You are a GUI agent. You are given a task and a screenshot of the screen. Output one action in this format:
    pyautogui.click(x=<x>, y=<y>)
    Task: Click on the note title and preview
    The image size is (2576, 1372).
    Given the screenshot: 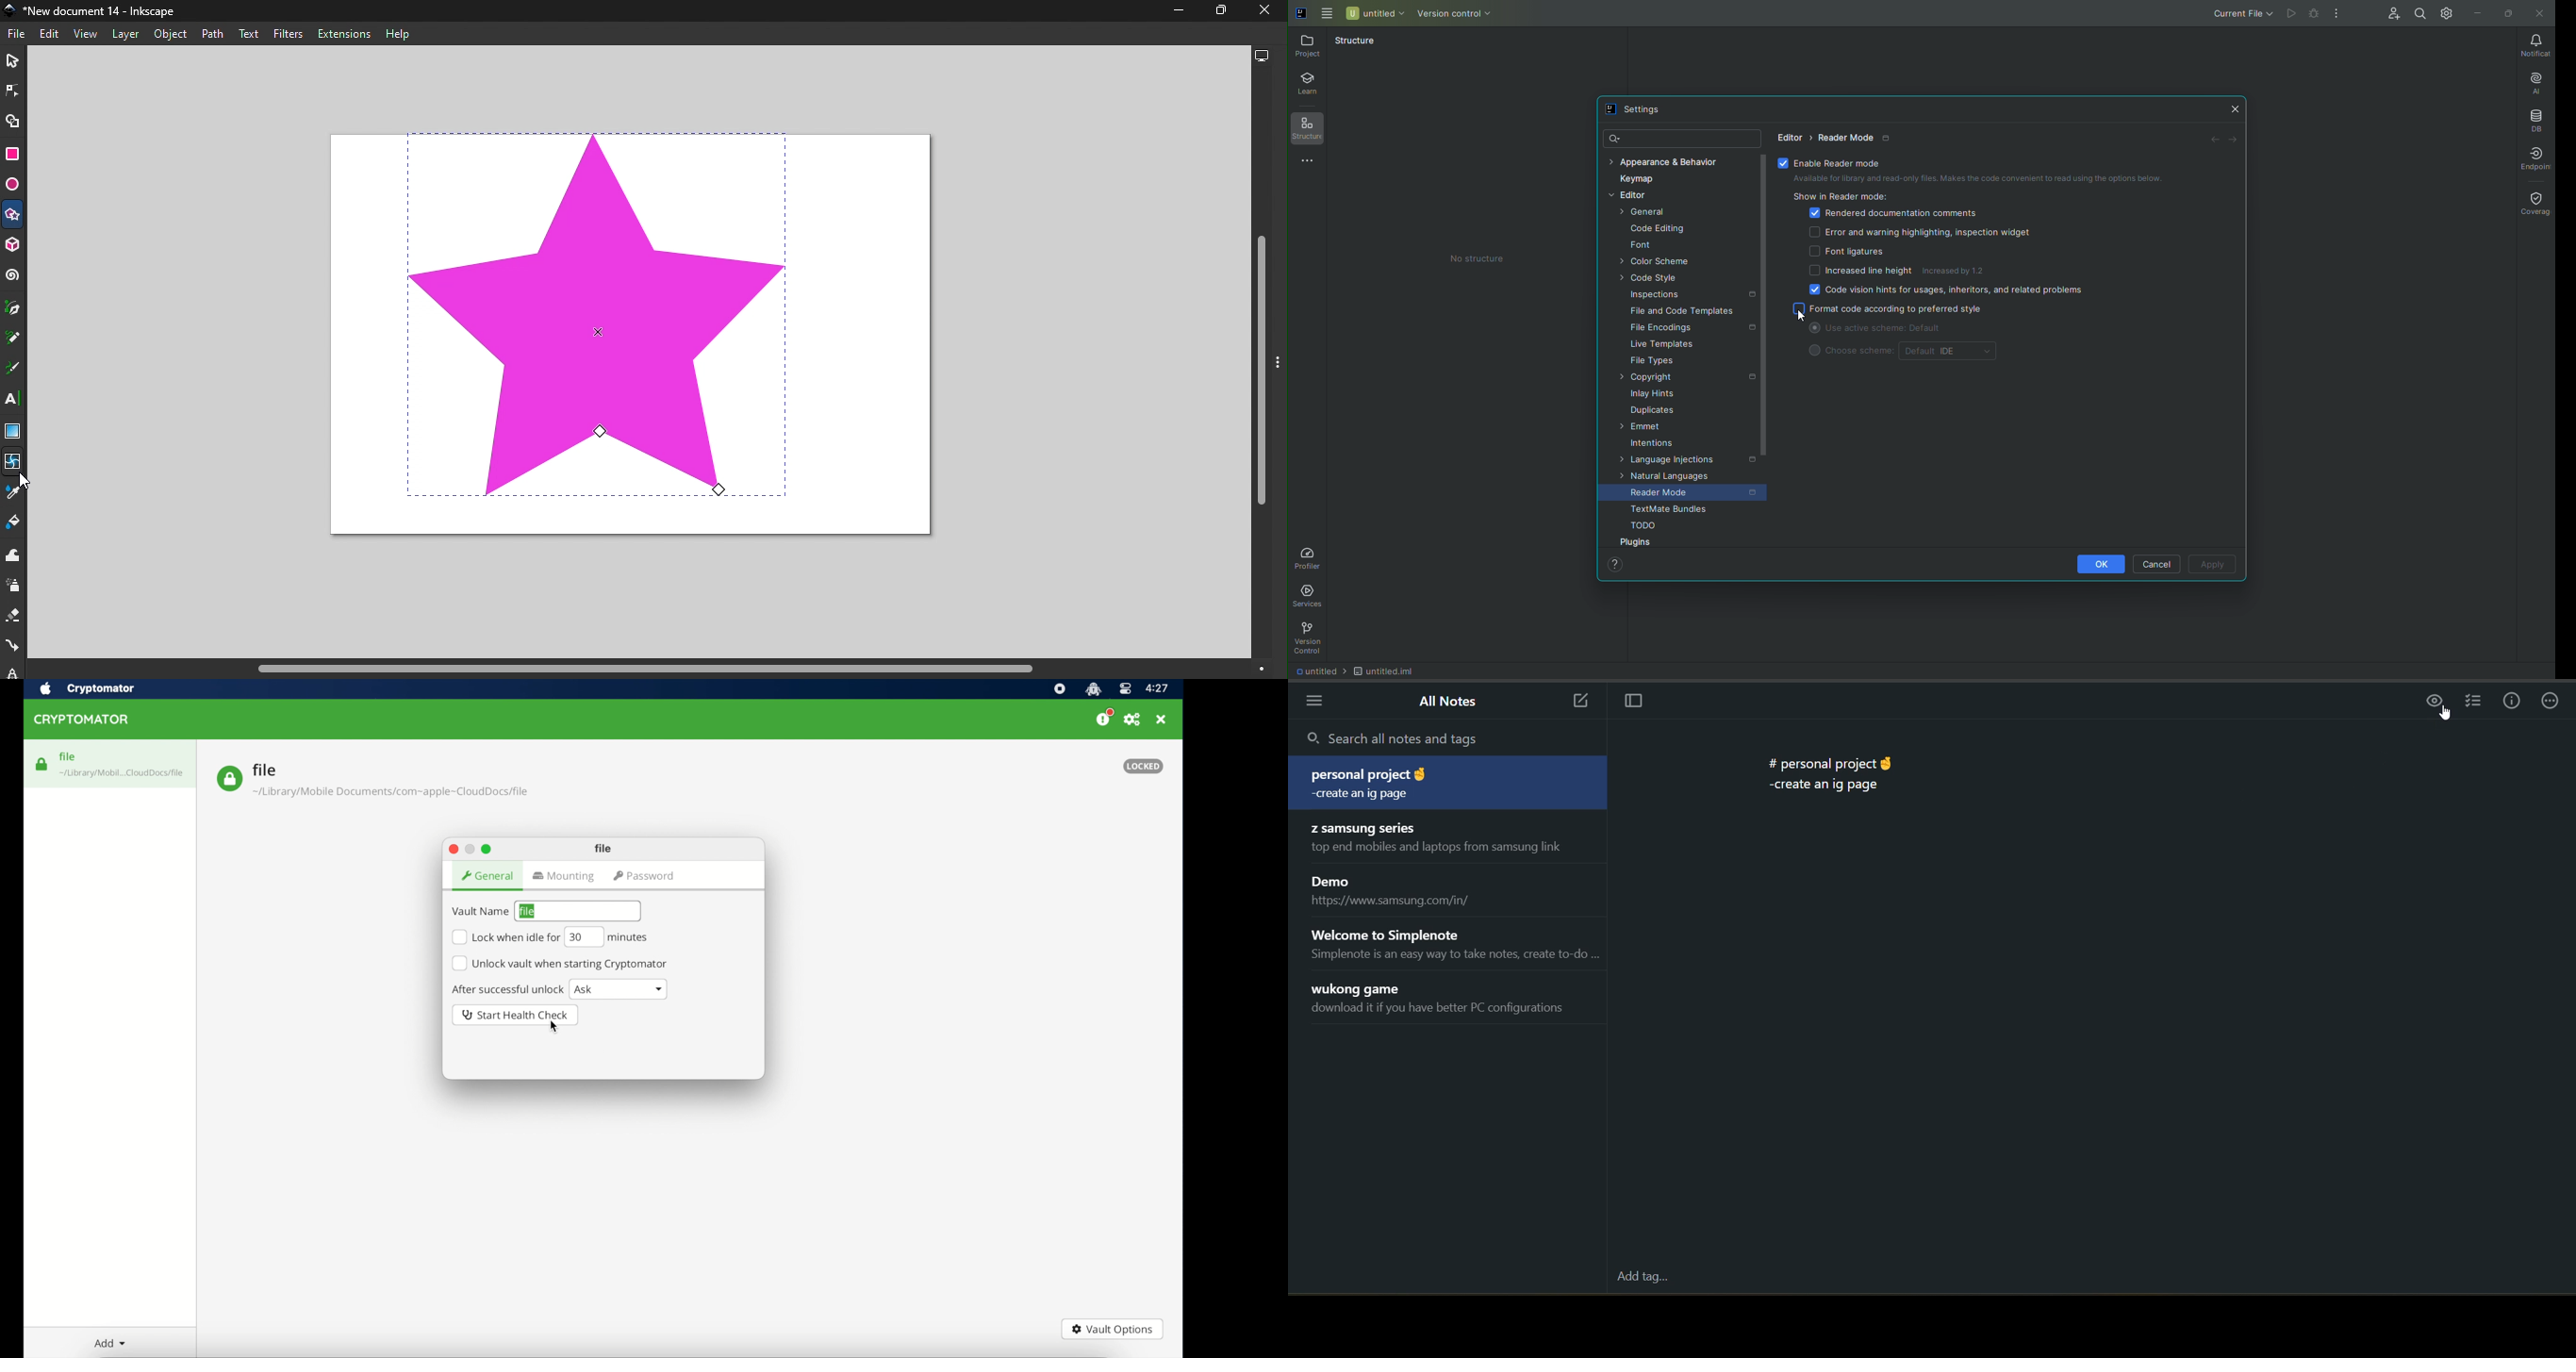 What is the action you would take?
    pyautogui.click(x=1443, y=782)
    